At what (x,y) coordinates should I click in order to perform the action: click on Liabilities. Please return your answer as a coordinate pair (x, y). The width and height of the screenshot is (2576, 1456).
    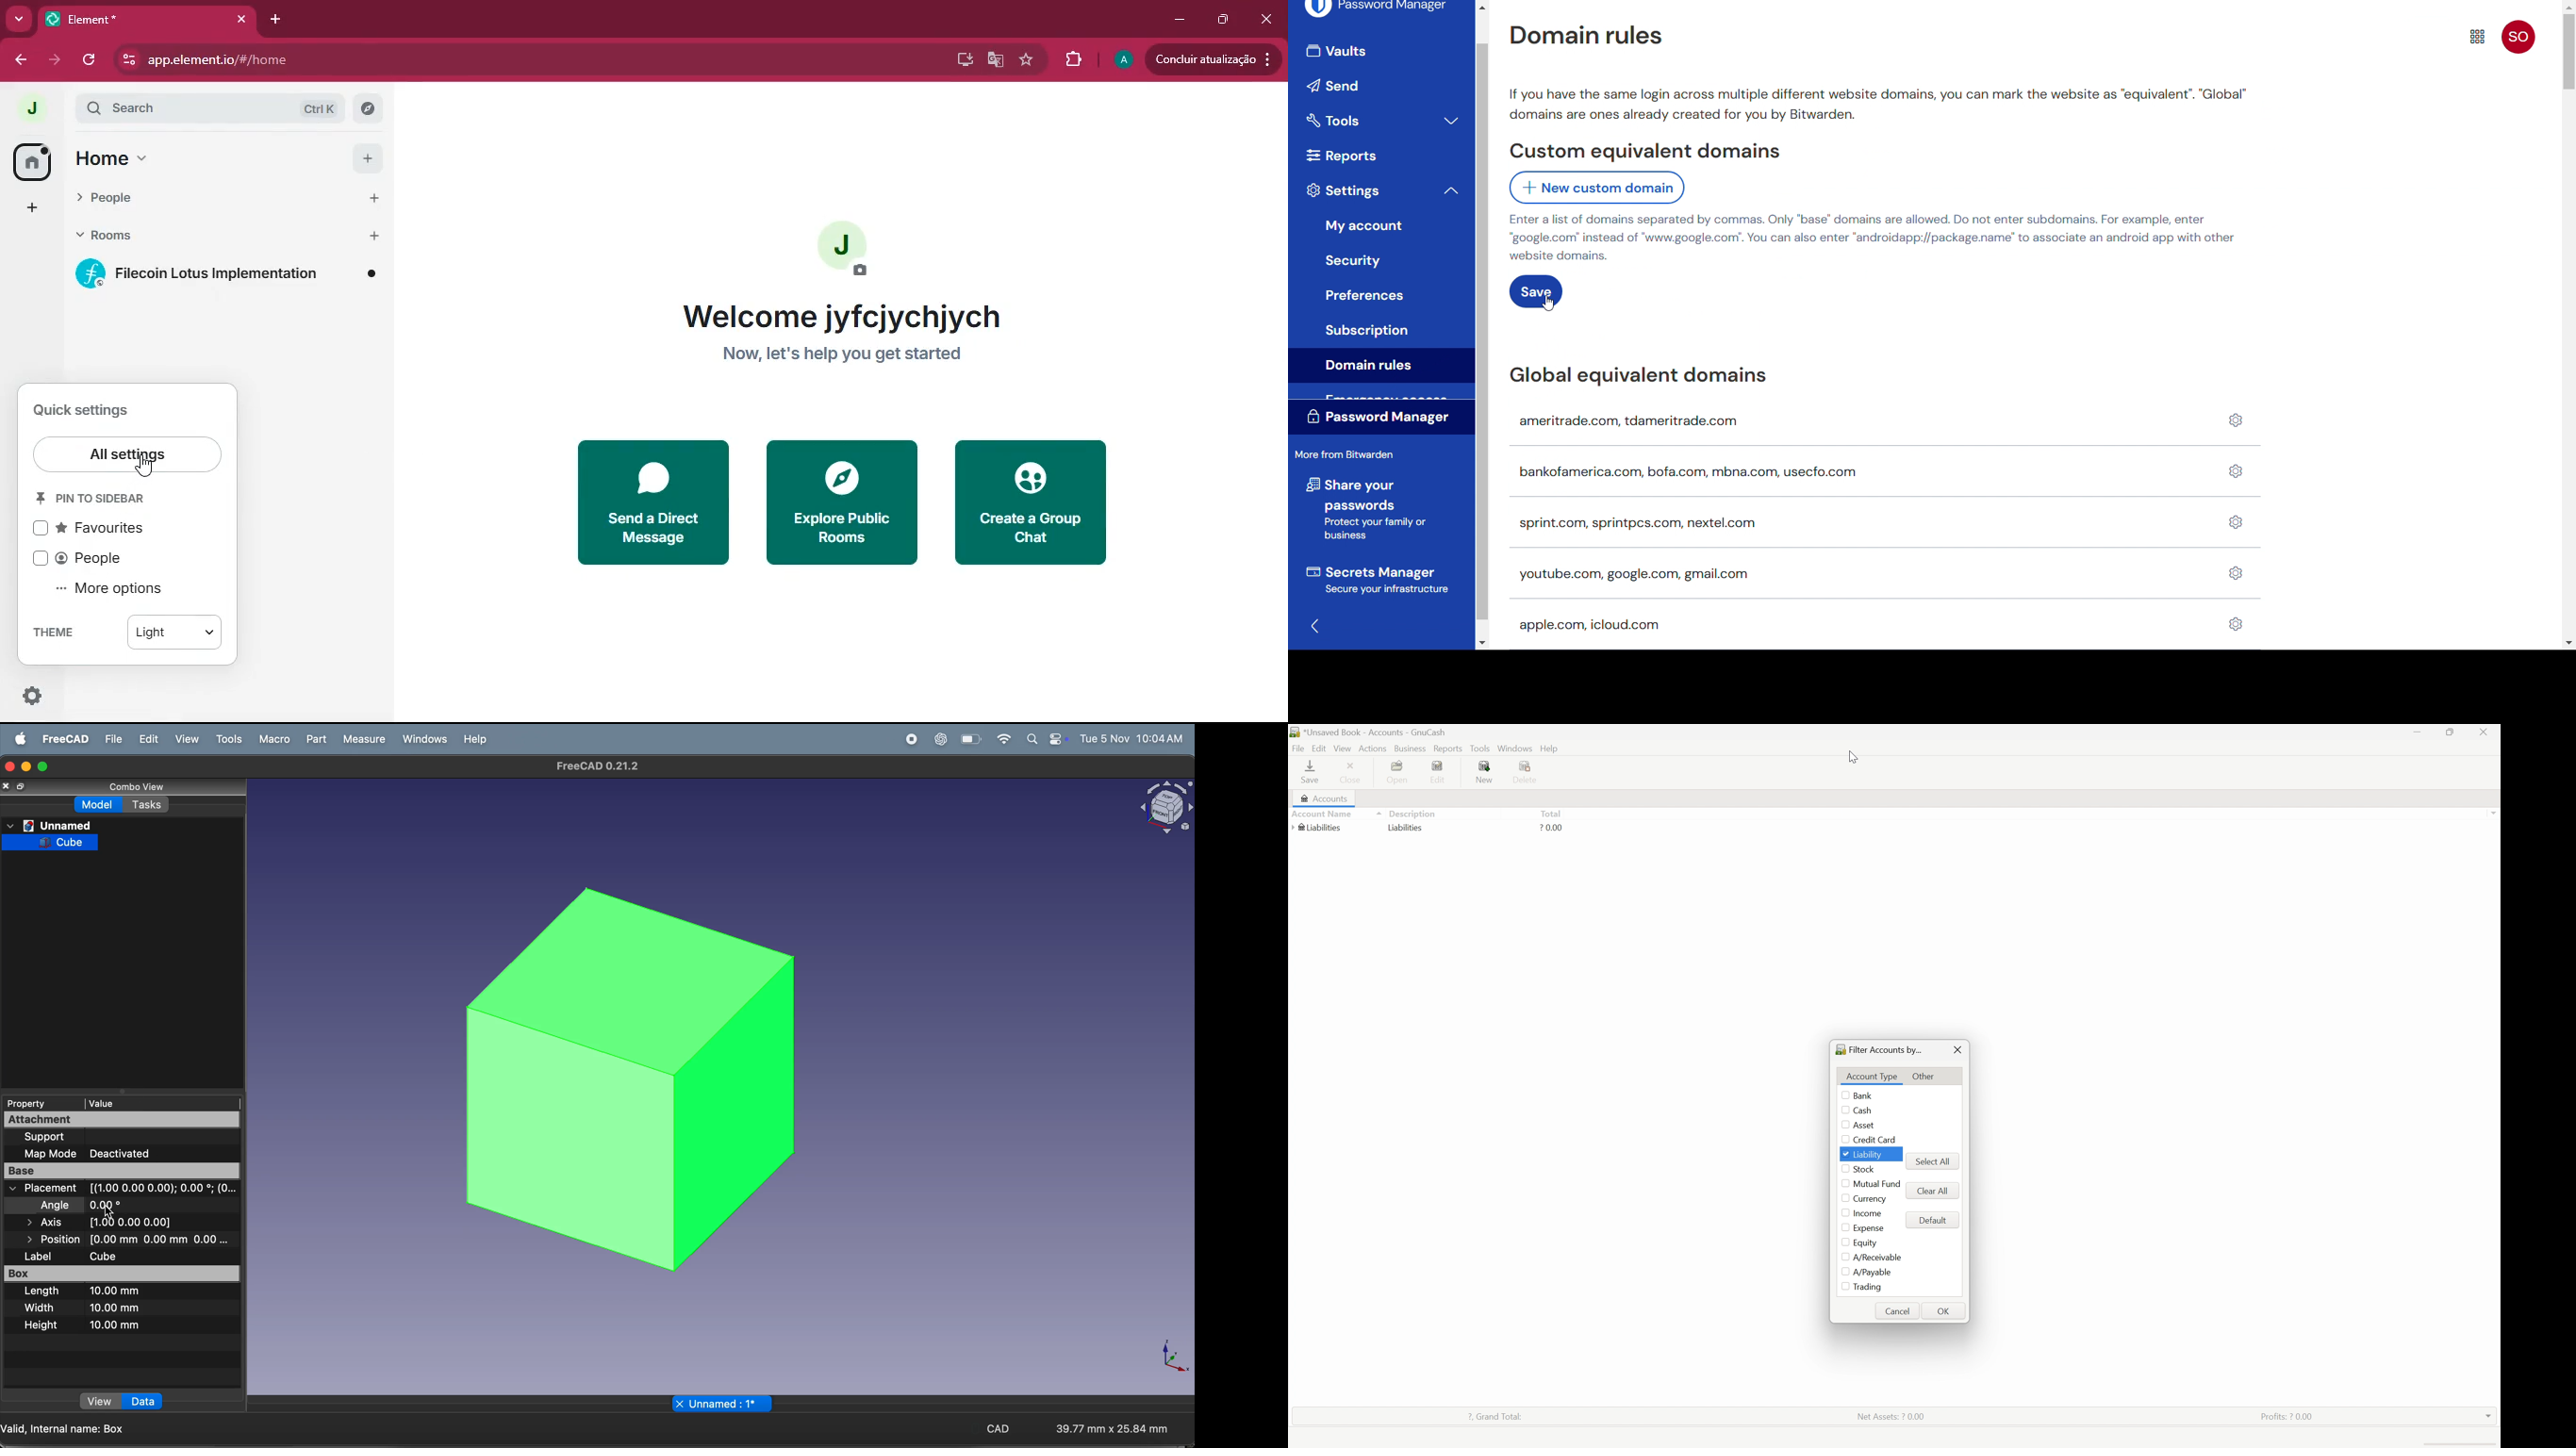
    Looking at the image, I should click on (1316, 827).